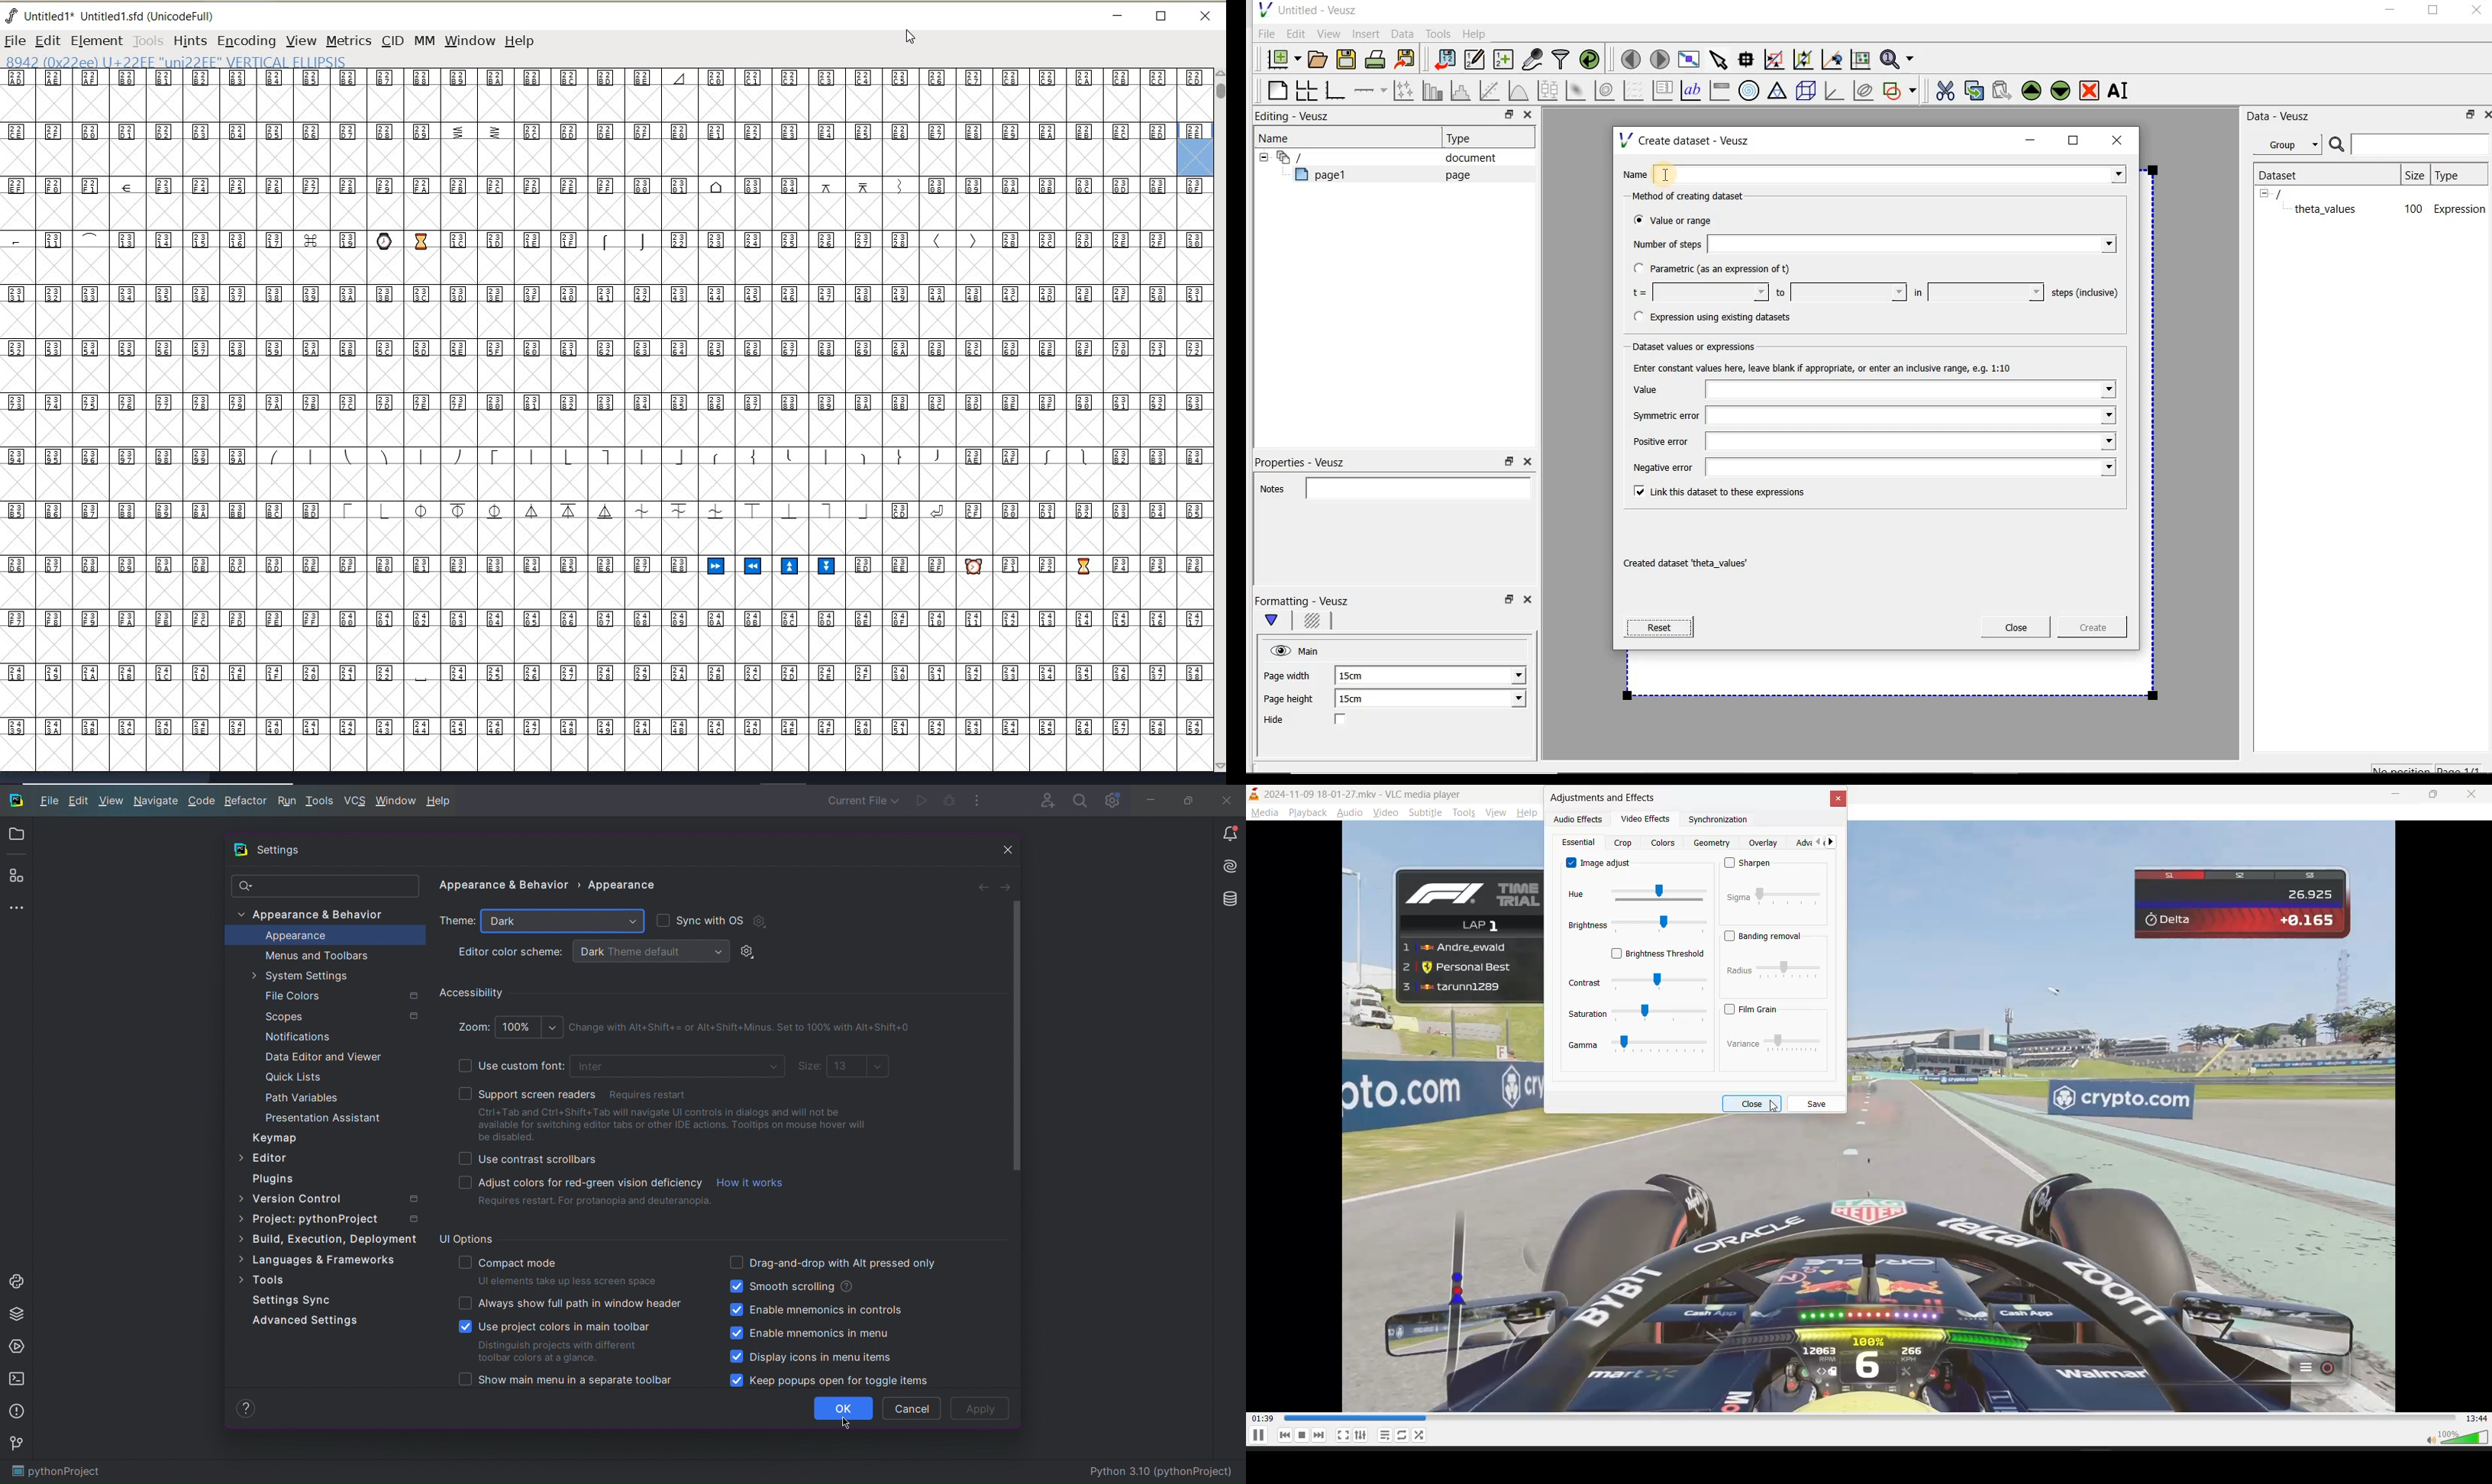 The width and height of the screenshot is (2492, 1484). I want to click on Settings Sync, so click(291, 1300).